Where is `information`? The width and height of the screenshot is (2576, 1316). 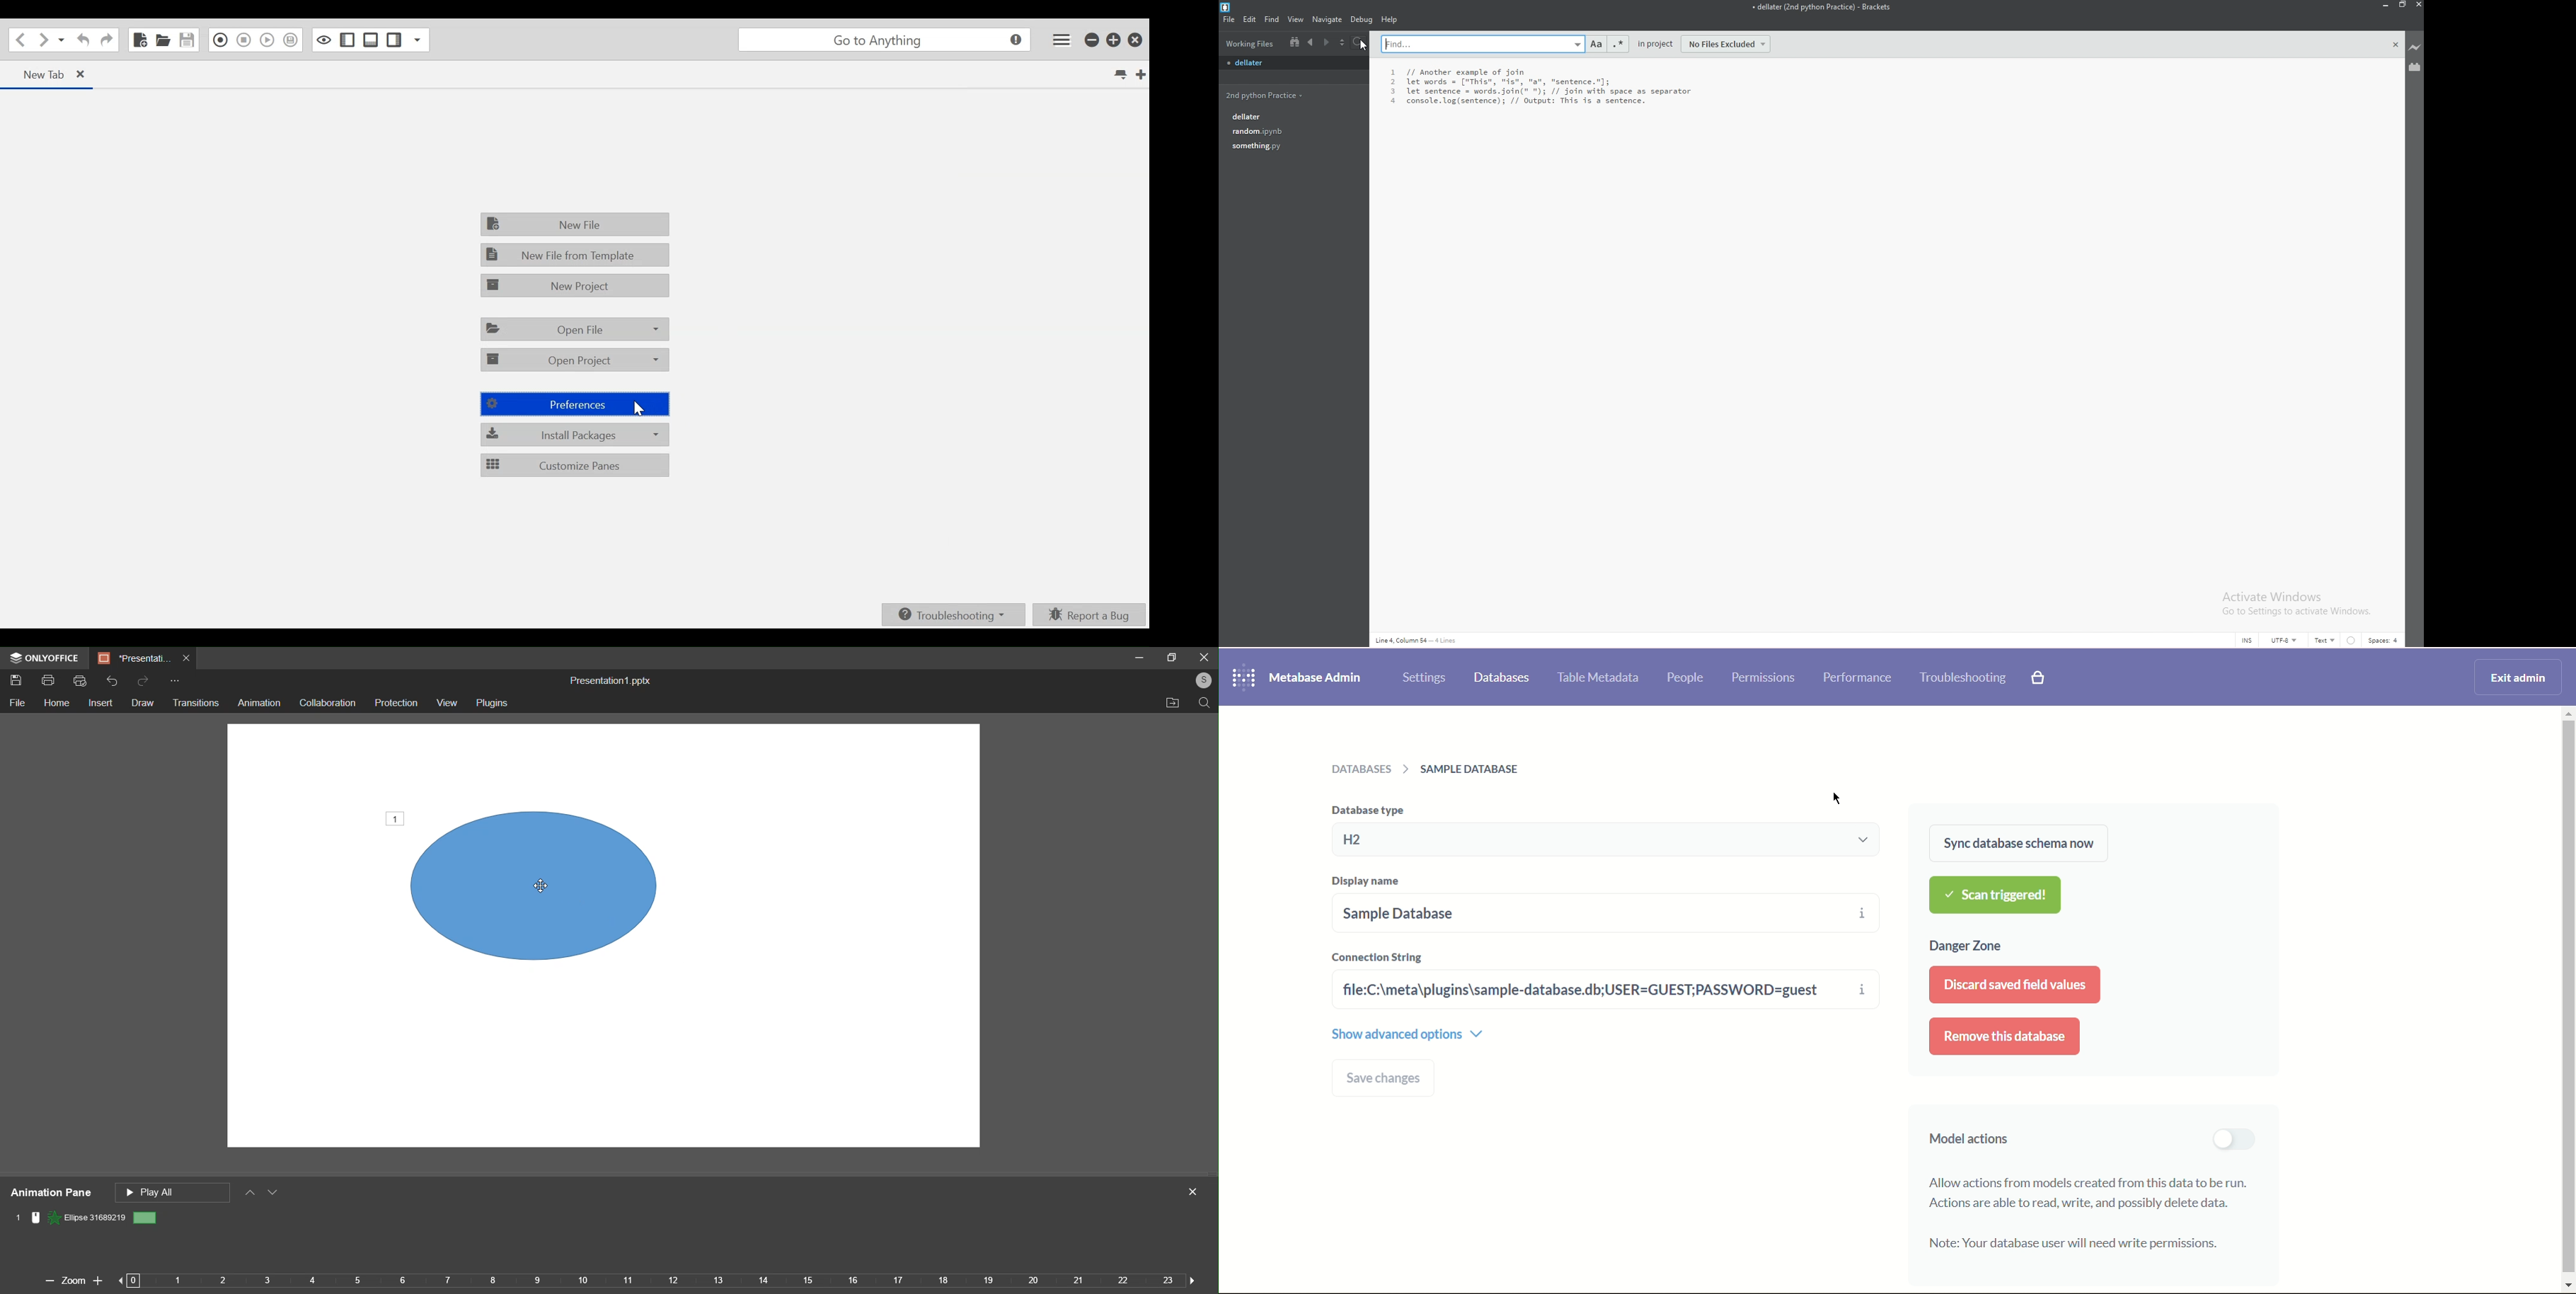 information is located at coordinates (1864, 955).